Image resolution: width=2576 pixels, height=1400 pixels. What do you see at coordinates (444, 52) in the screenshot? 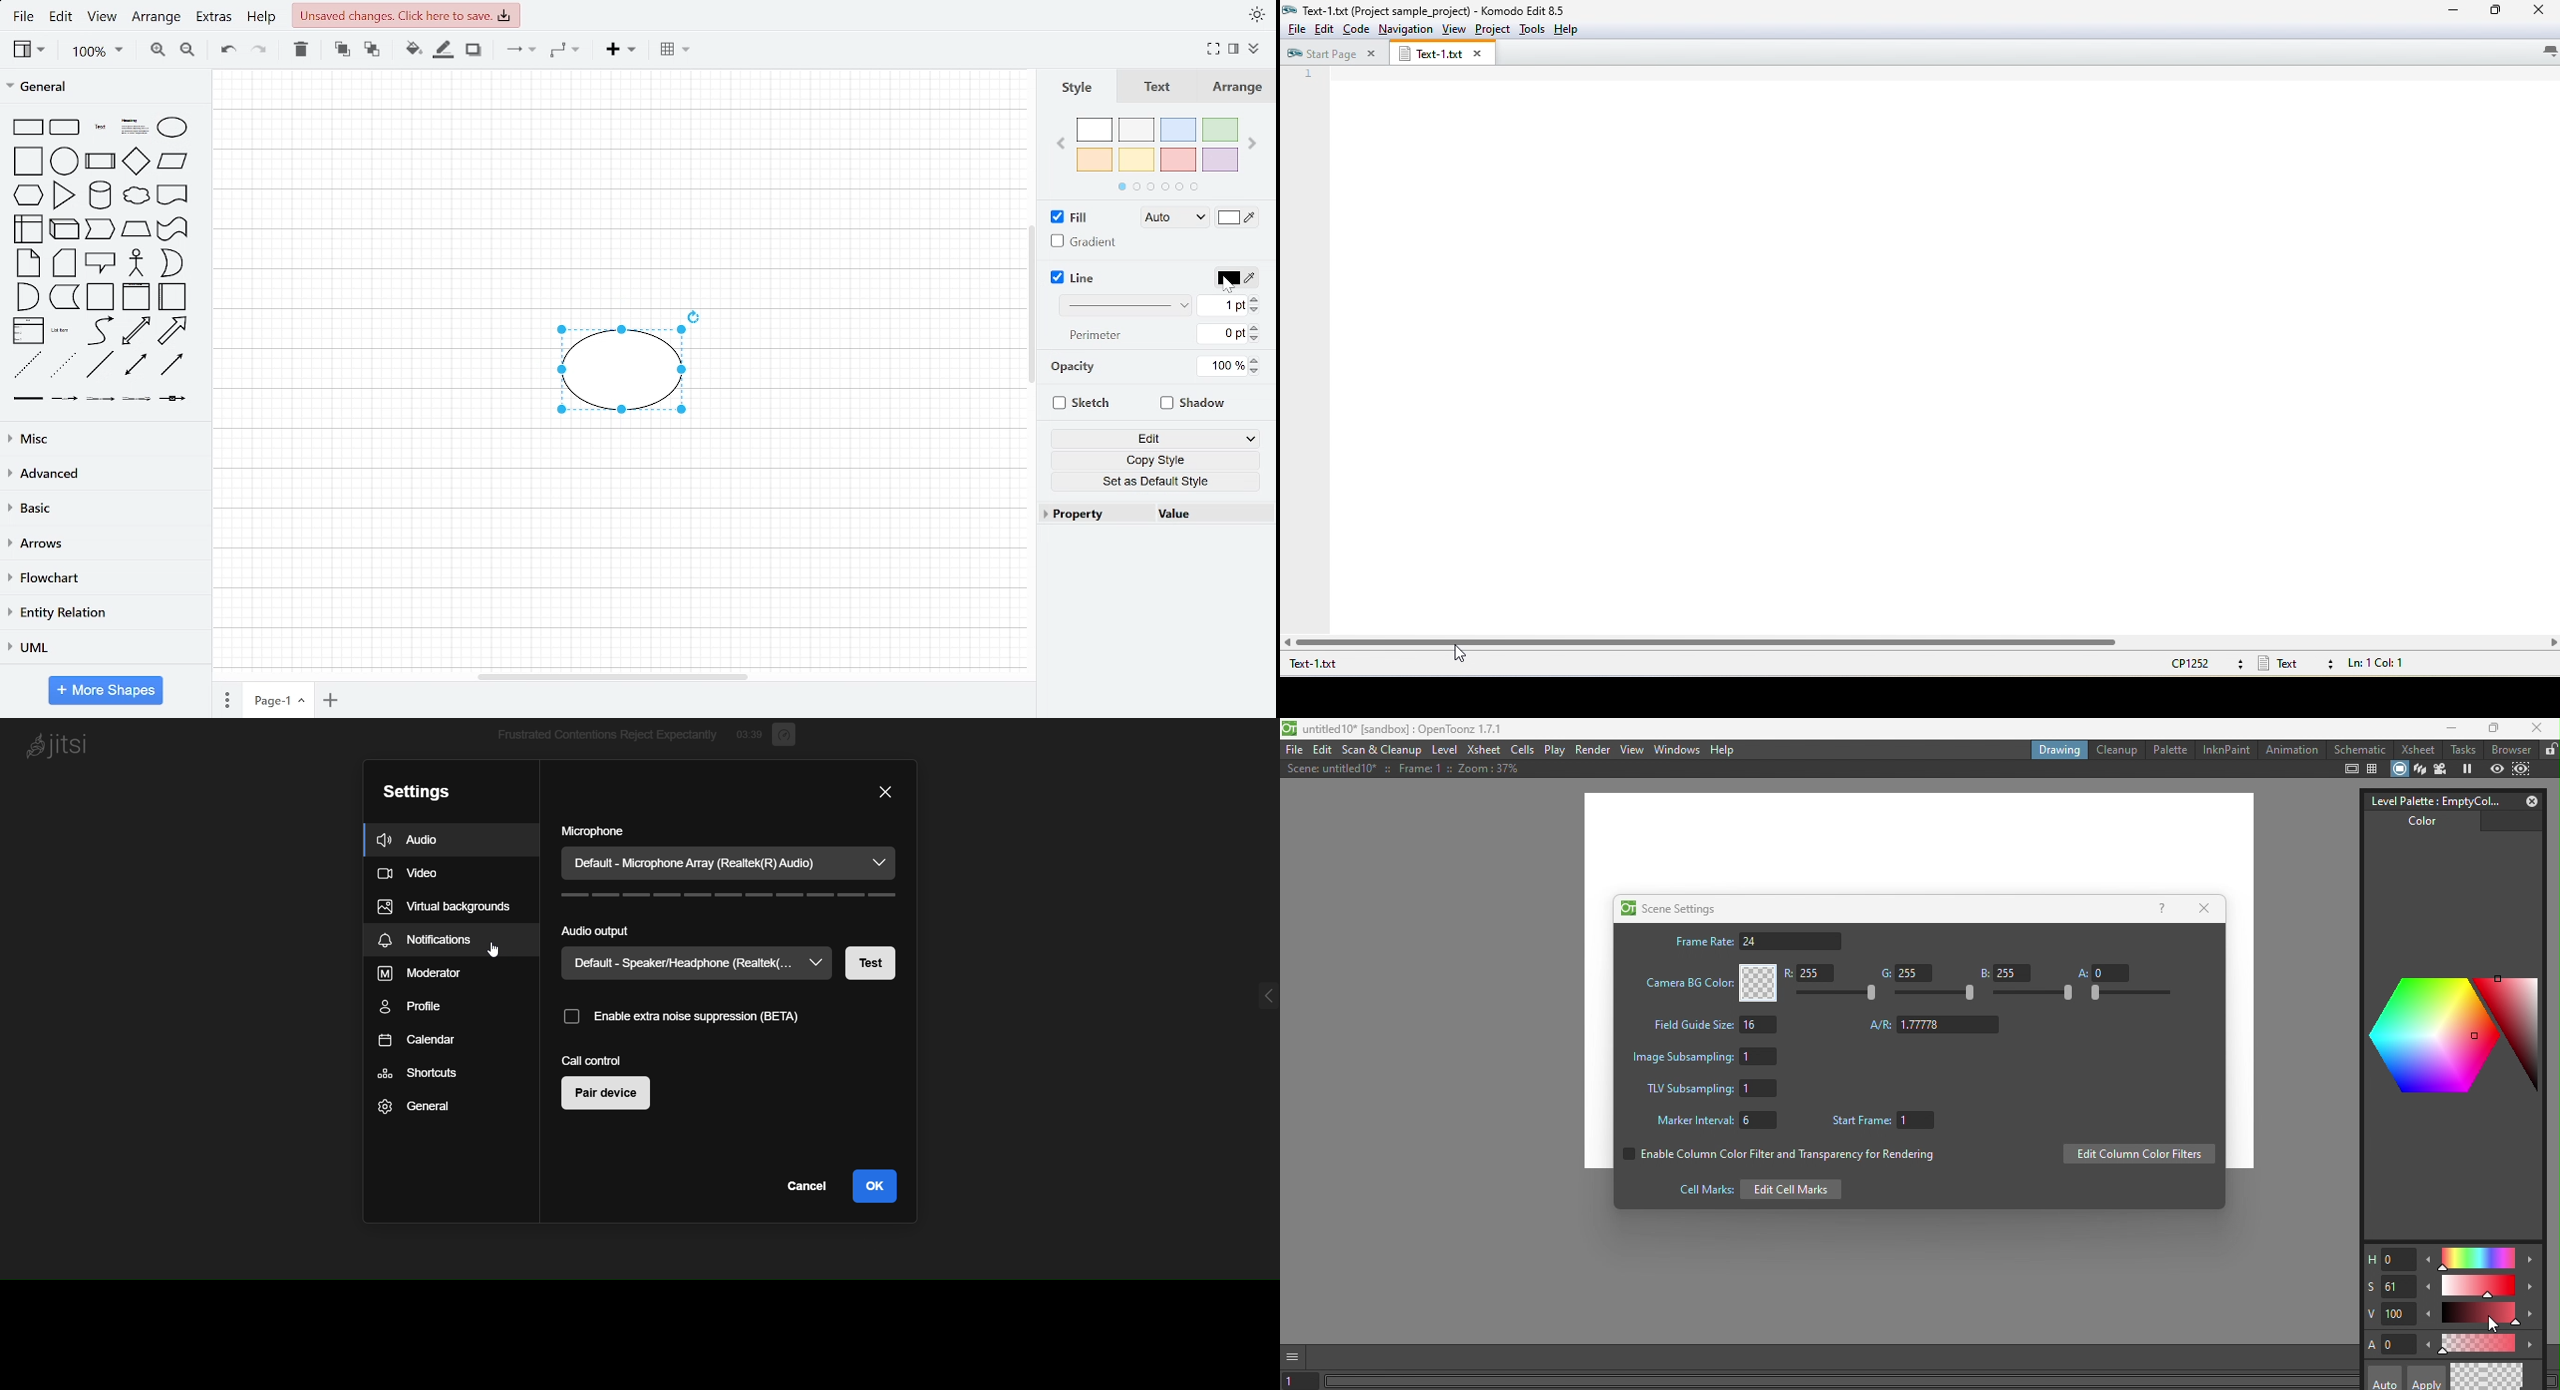
I see `Fill line` at bounding box center [444, 52].